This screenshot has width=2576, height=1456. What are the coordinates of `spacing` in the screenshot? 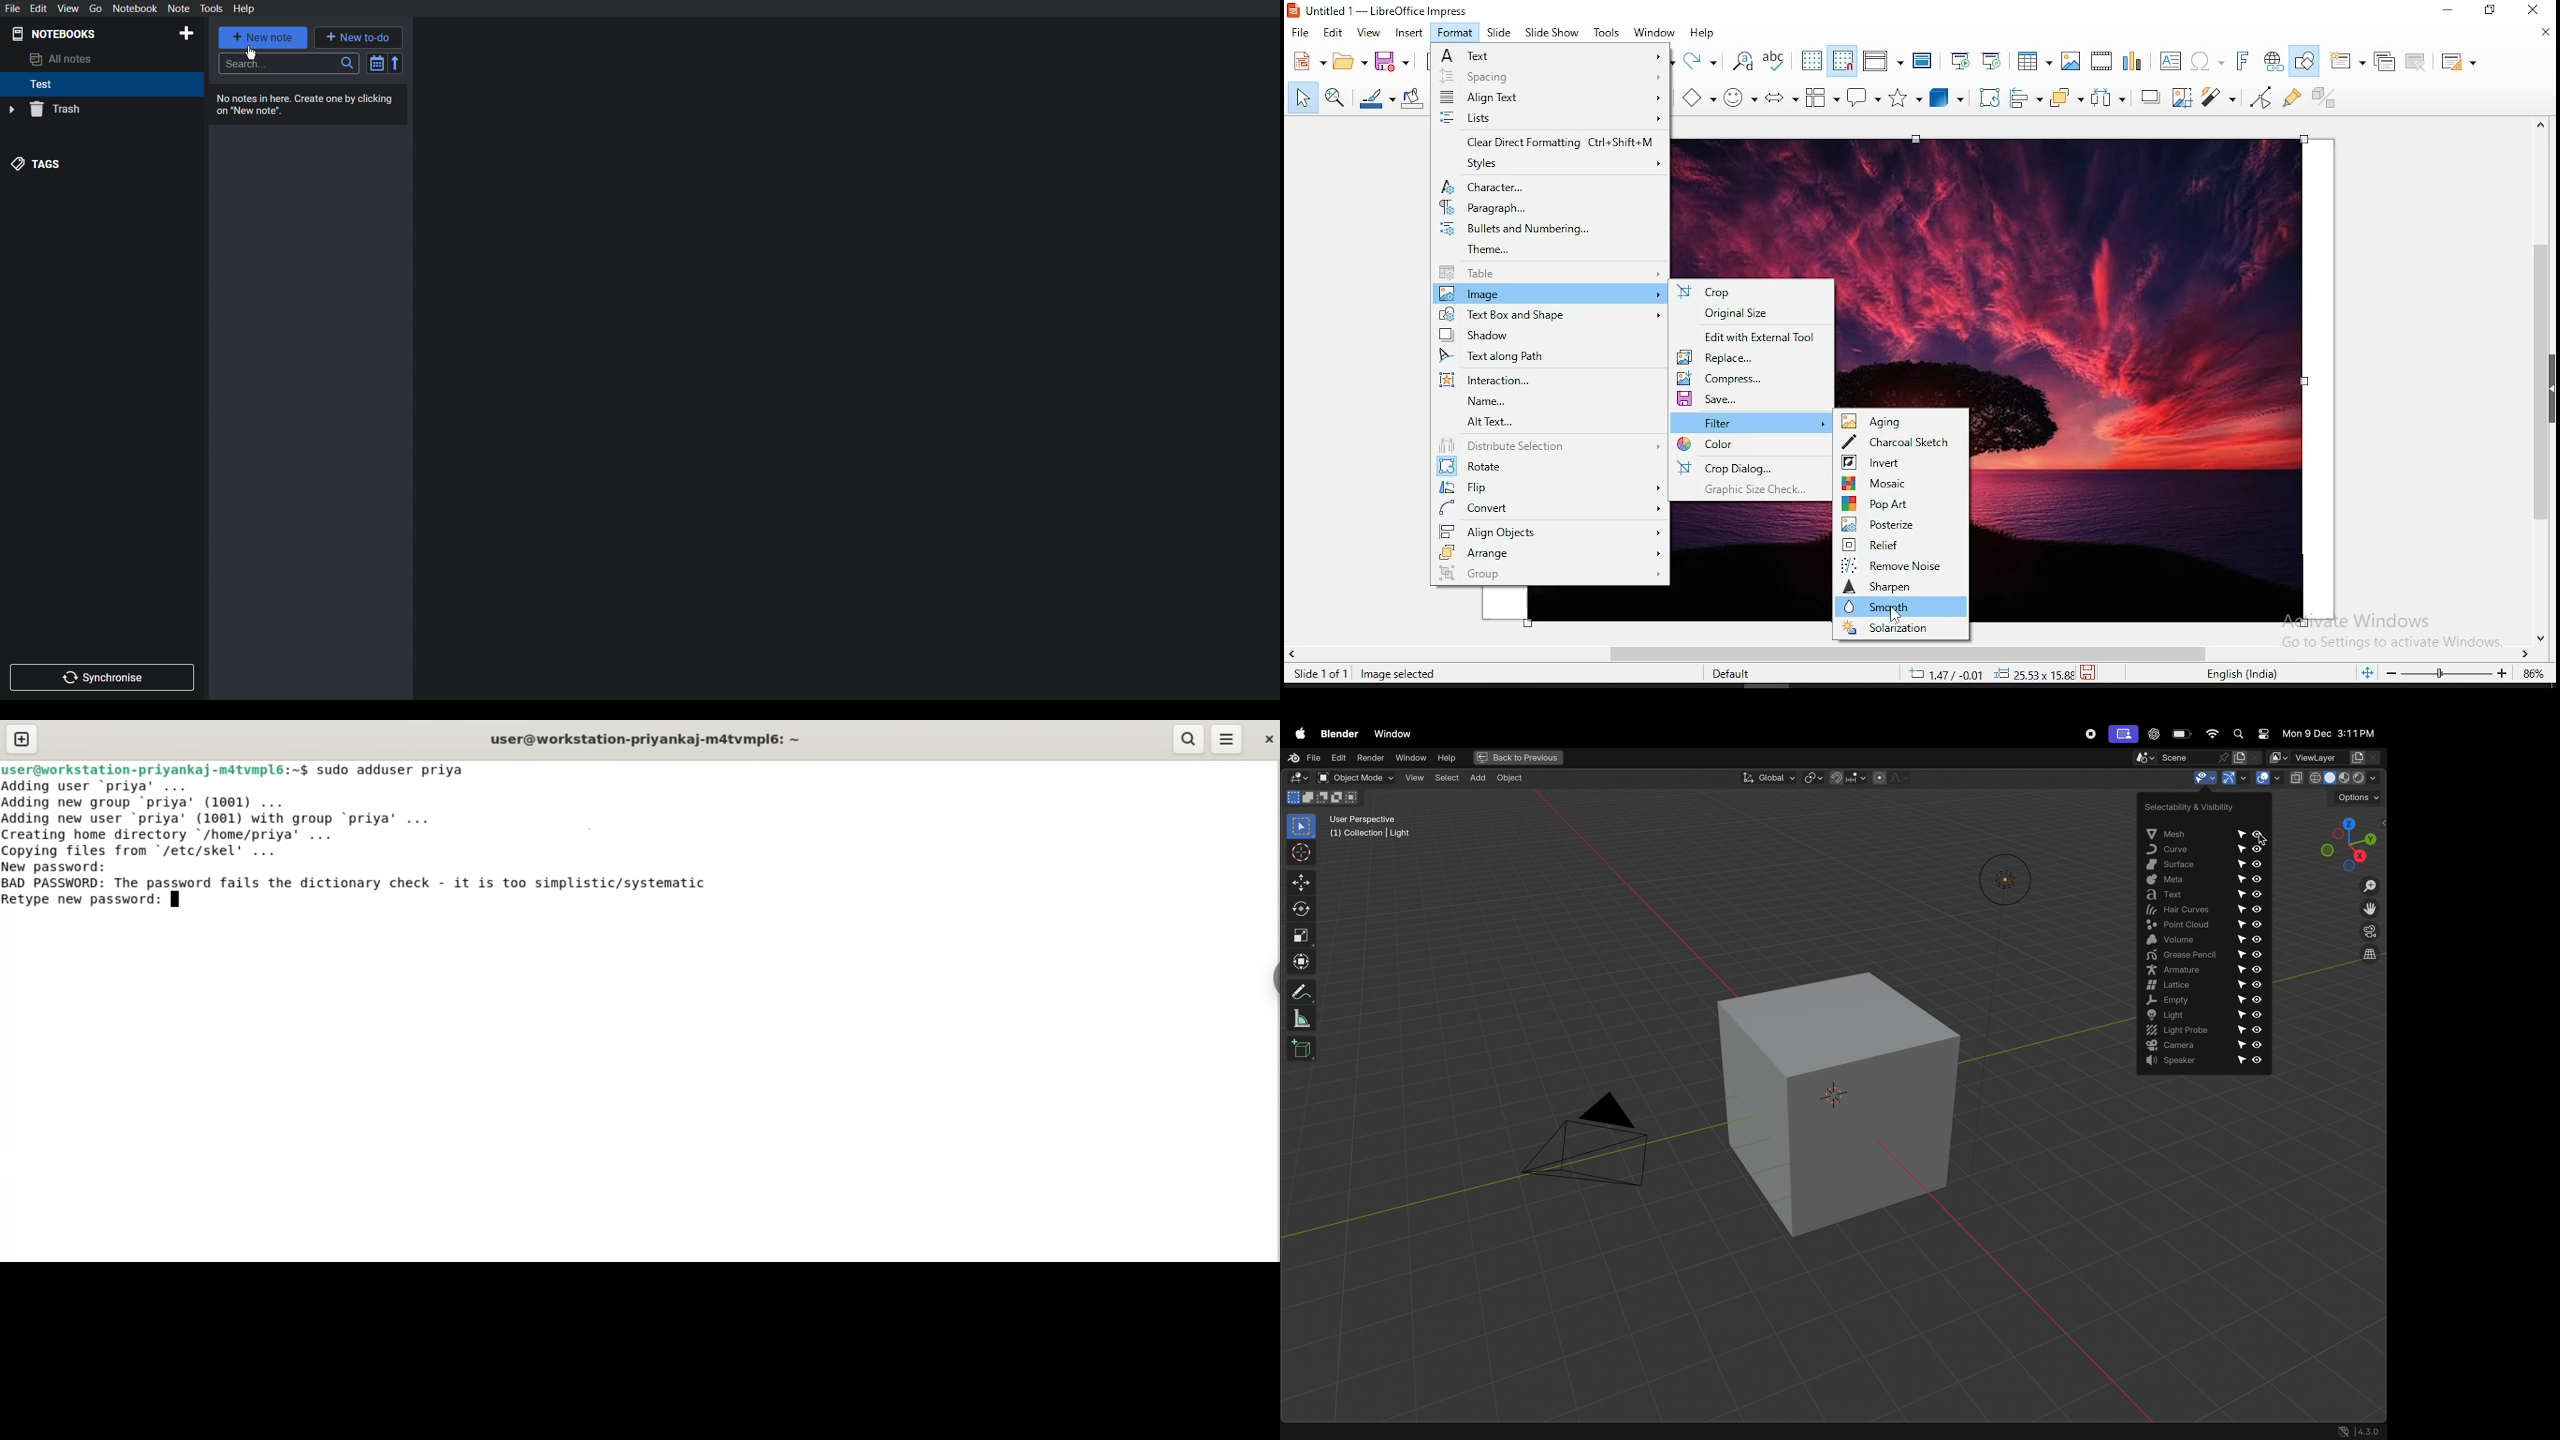 It's located at (1550, 77).